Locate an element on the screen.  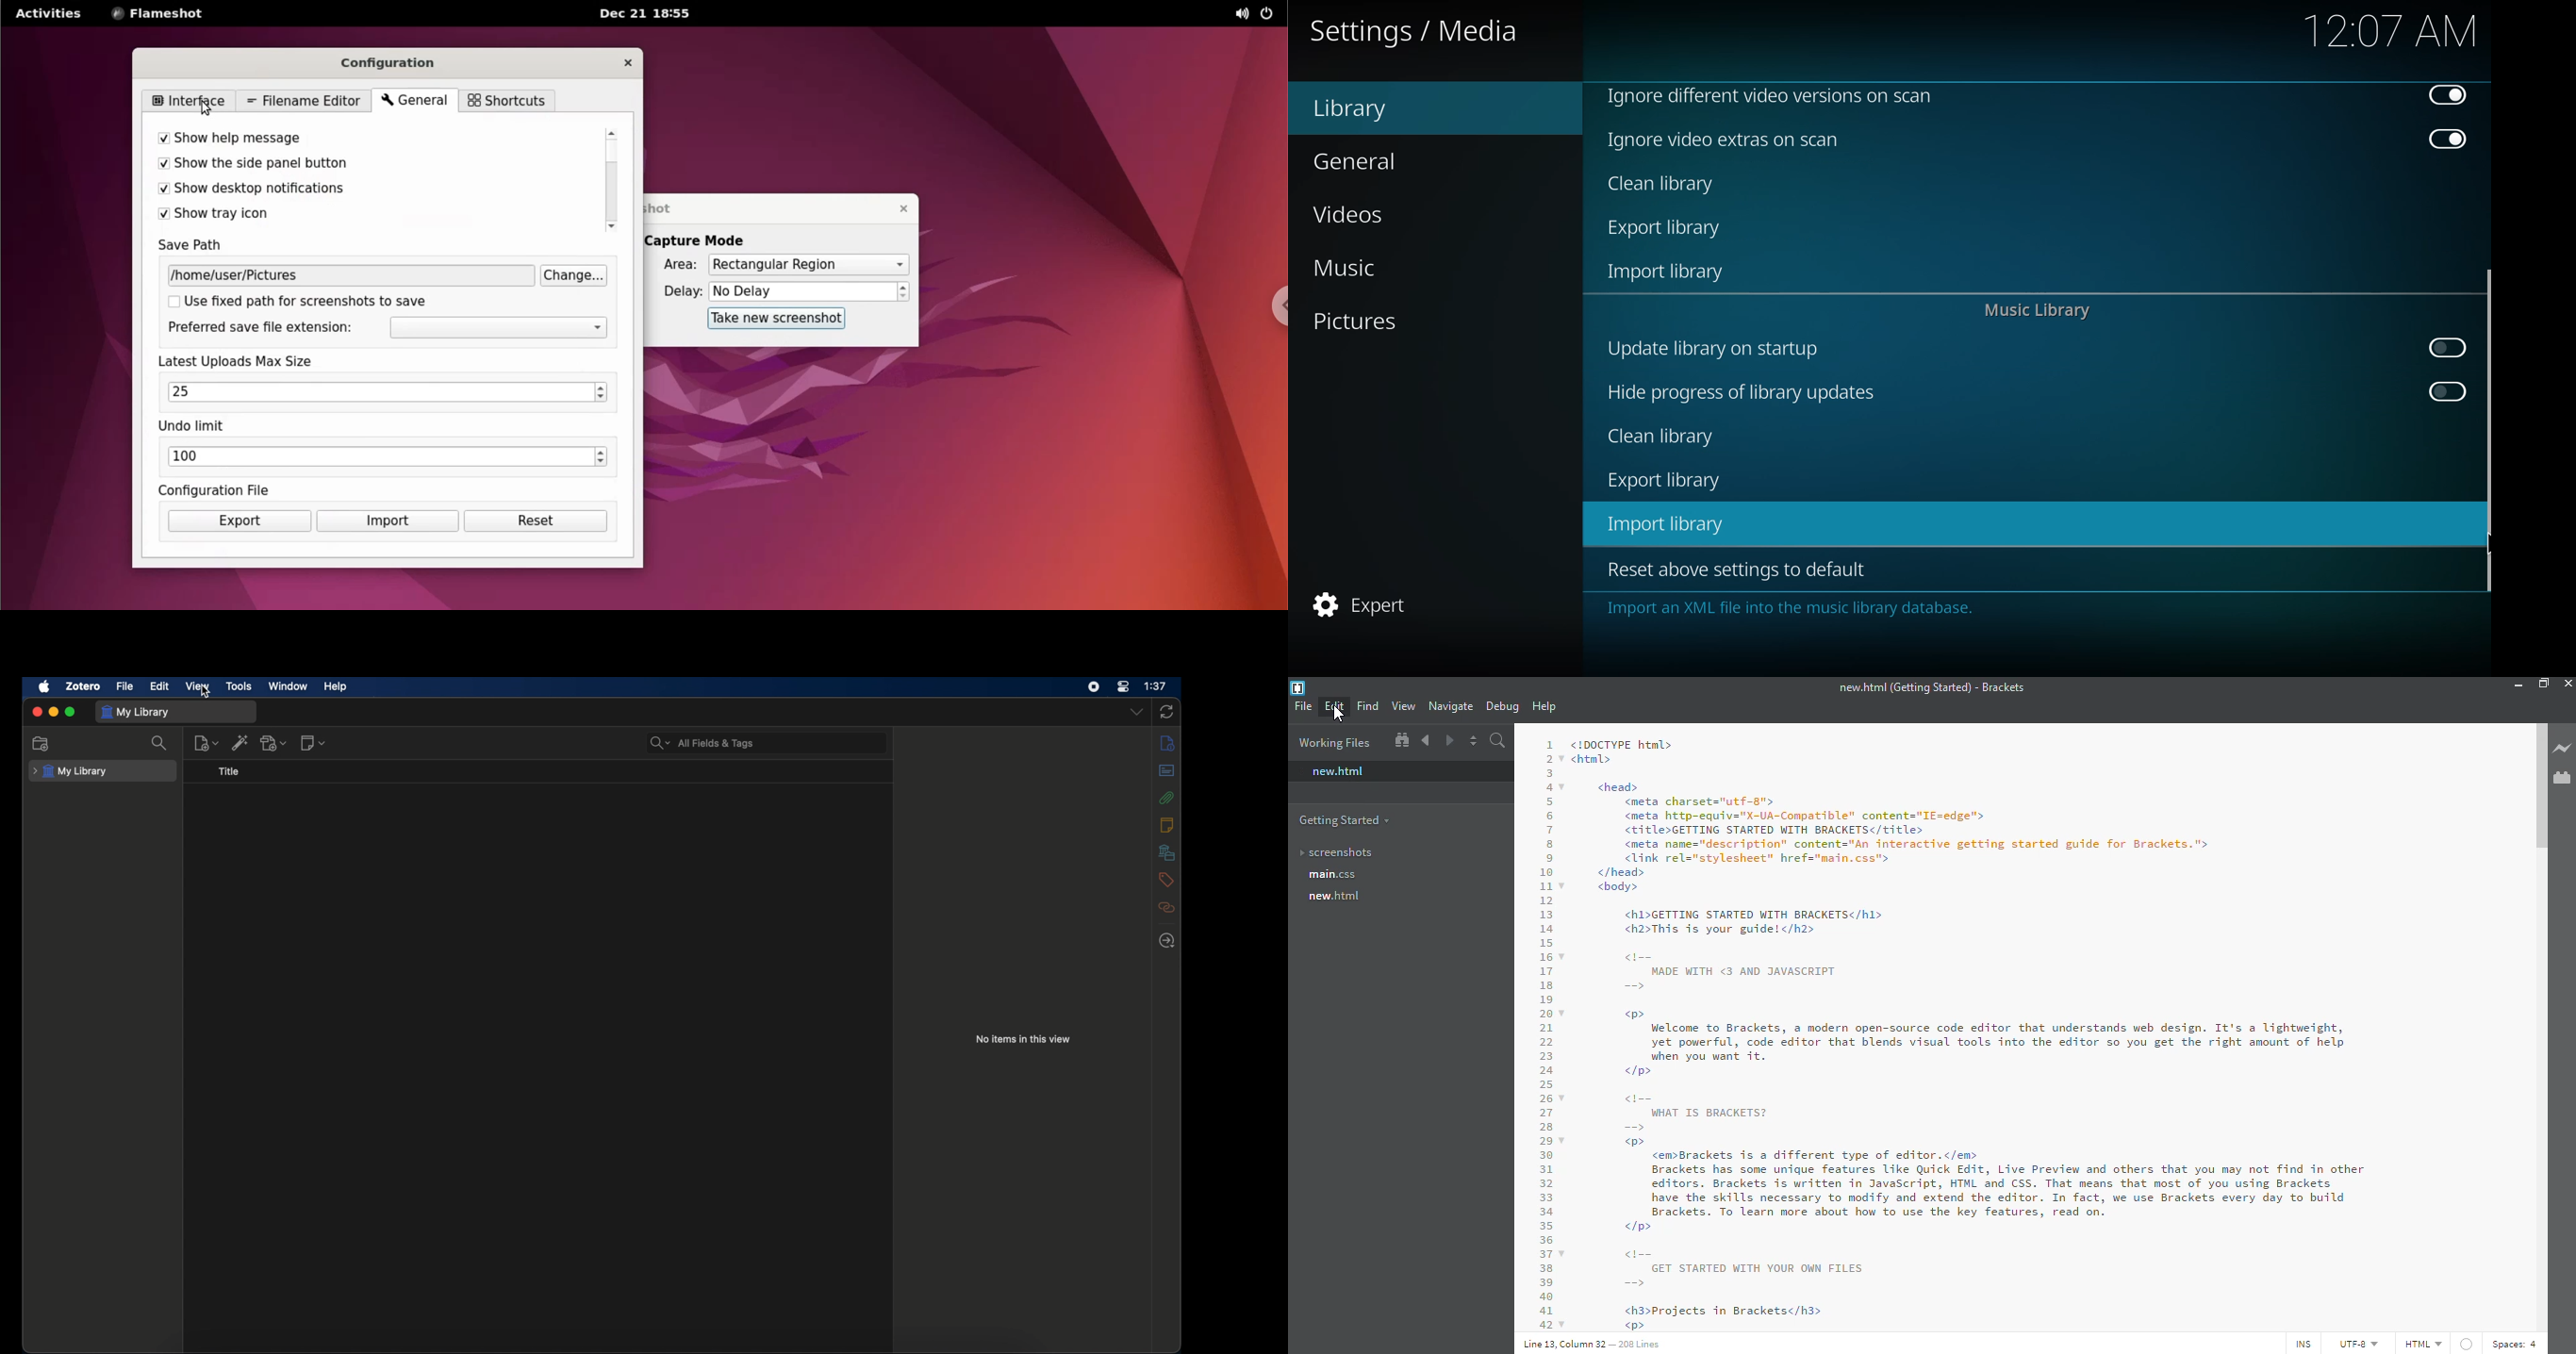
ins is located at coordinates (2301, 1344).